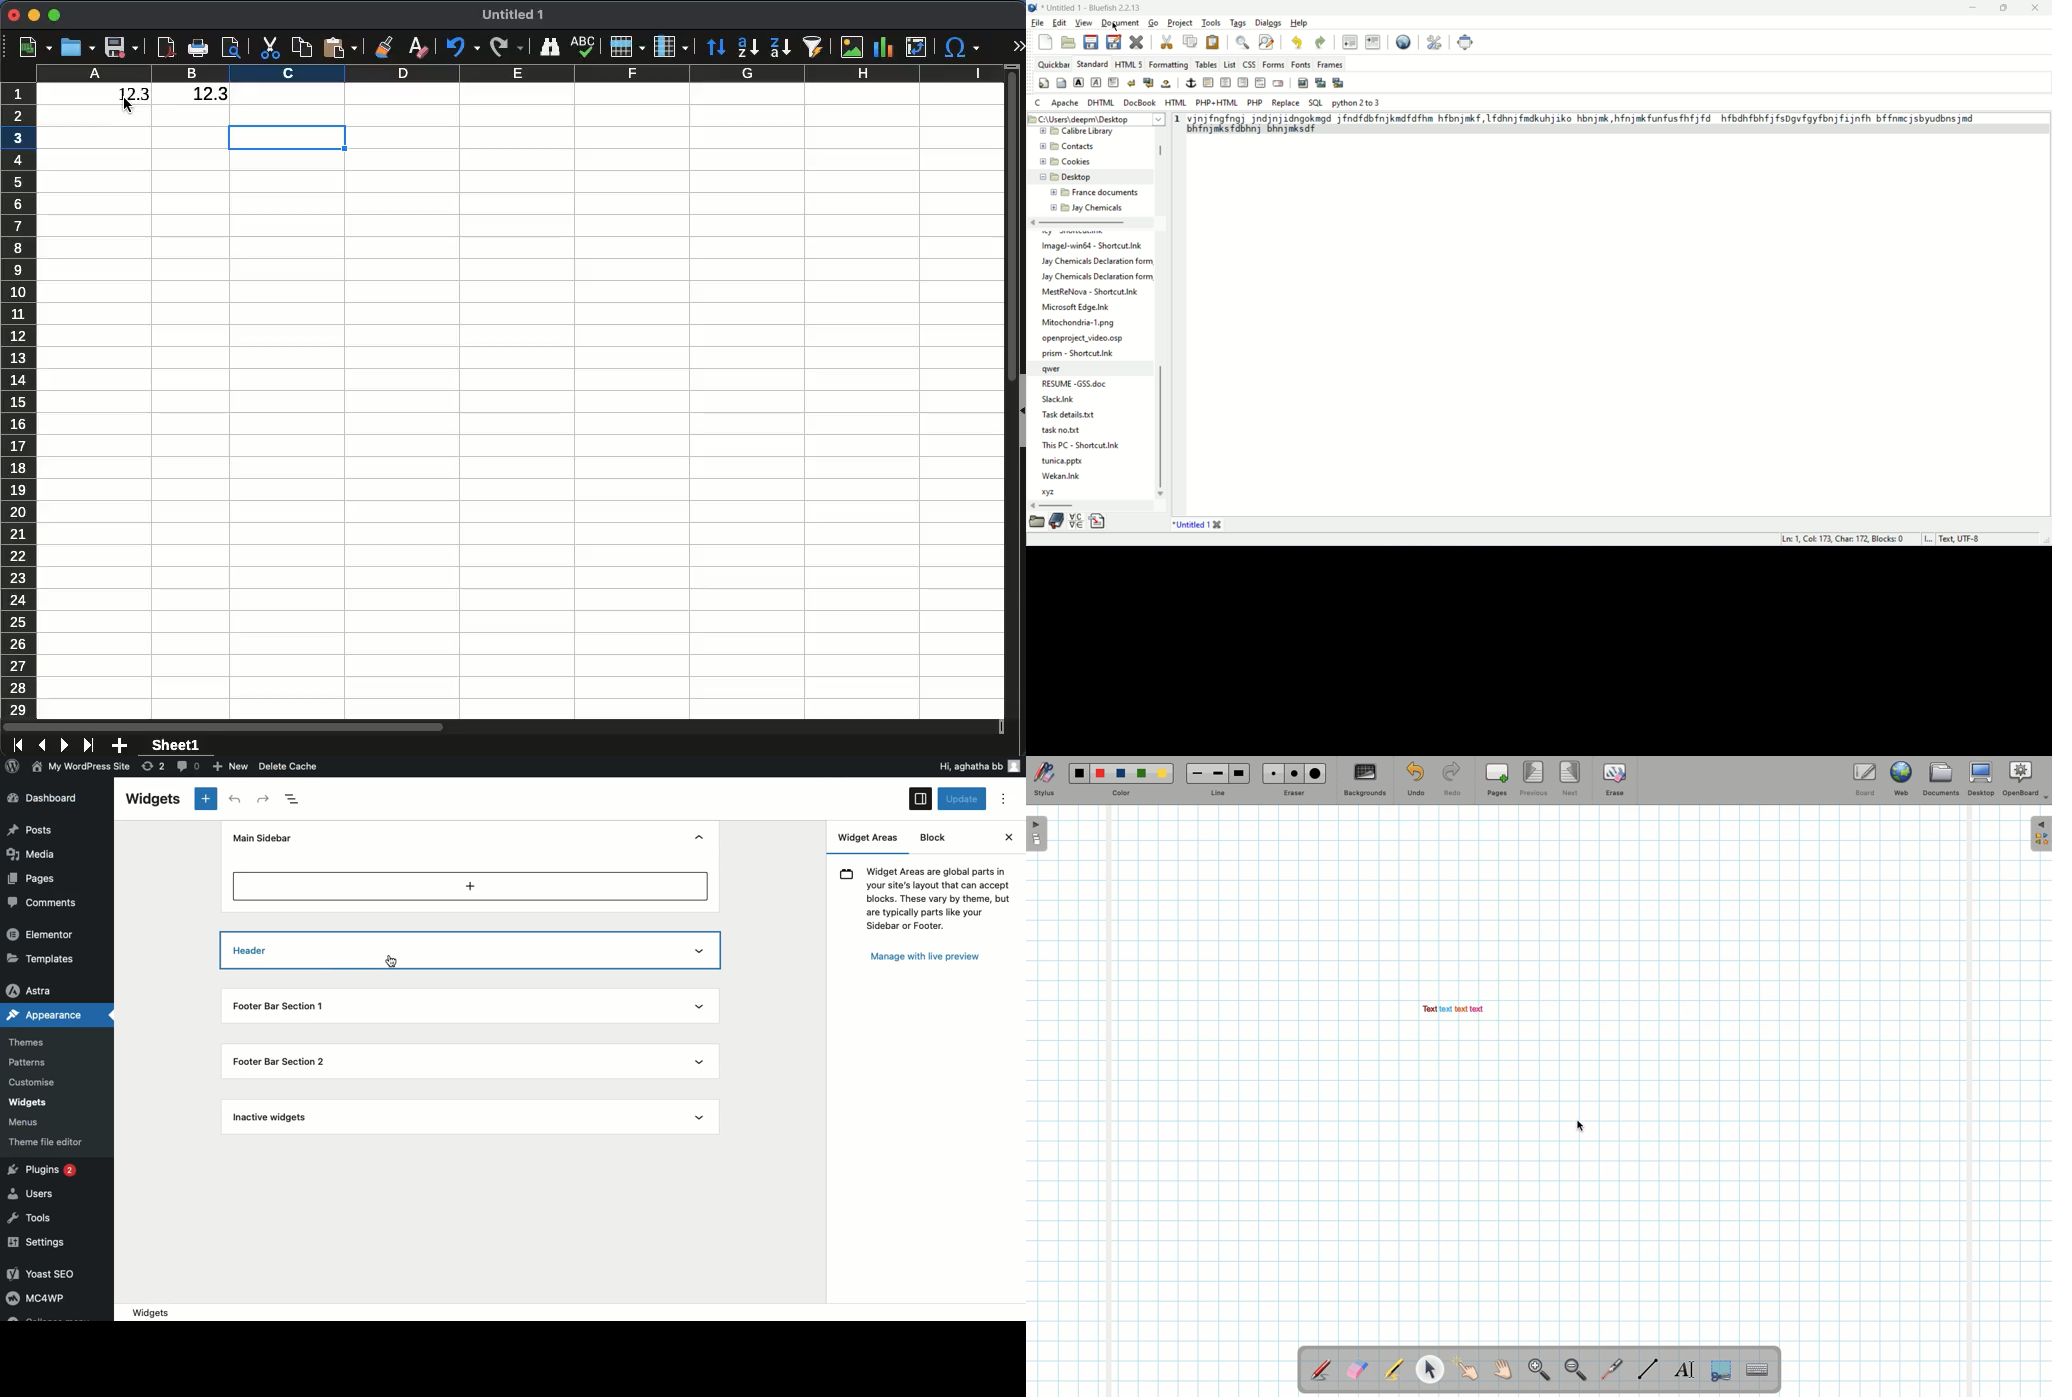  I want to click on previous sheet, so click(41, 745).